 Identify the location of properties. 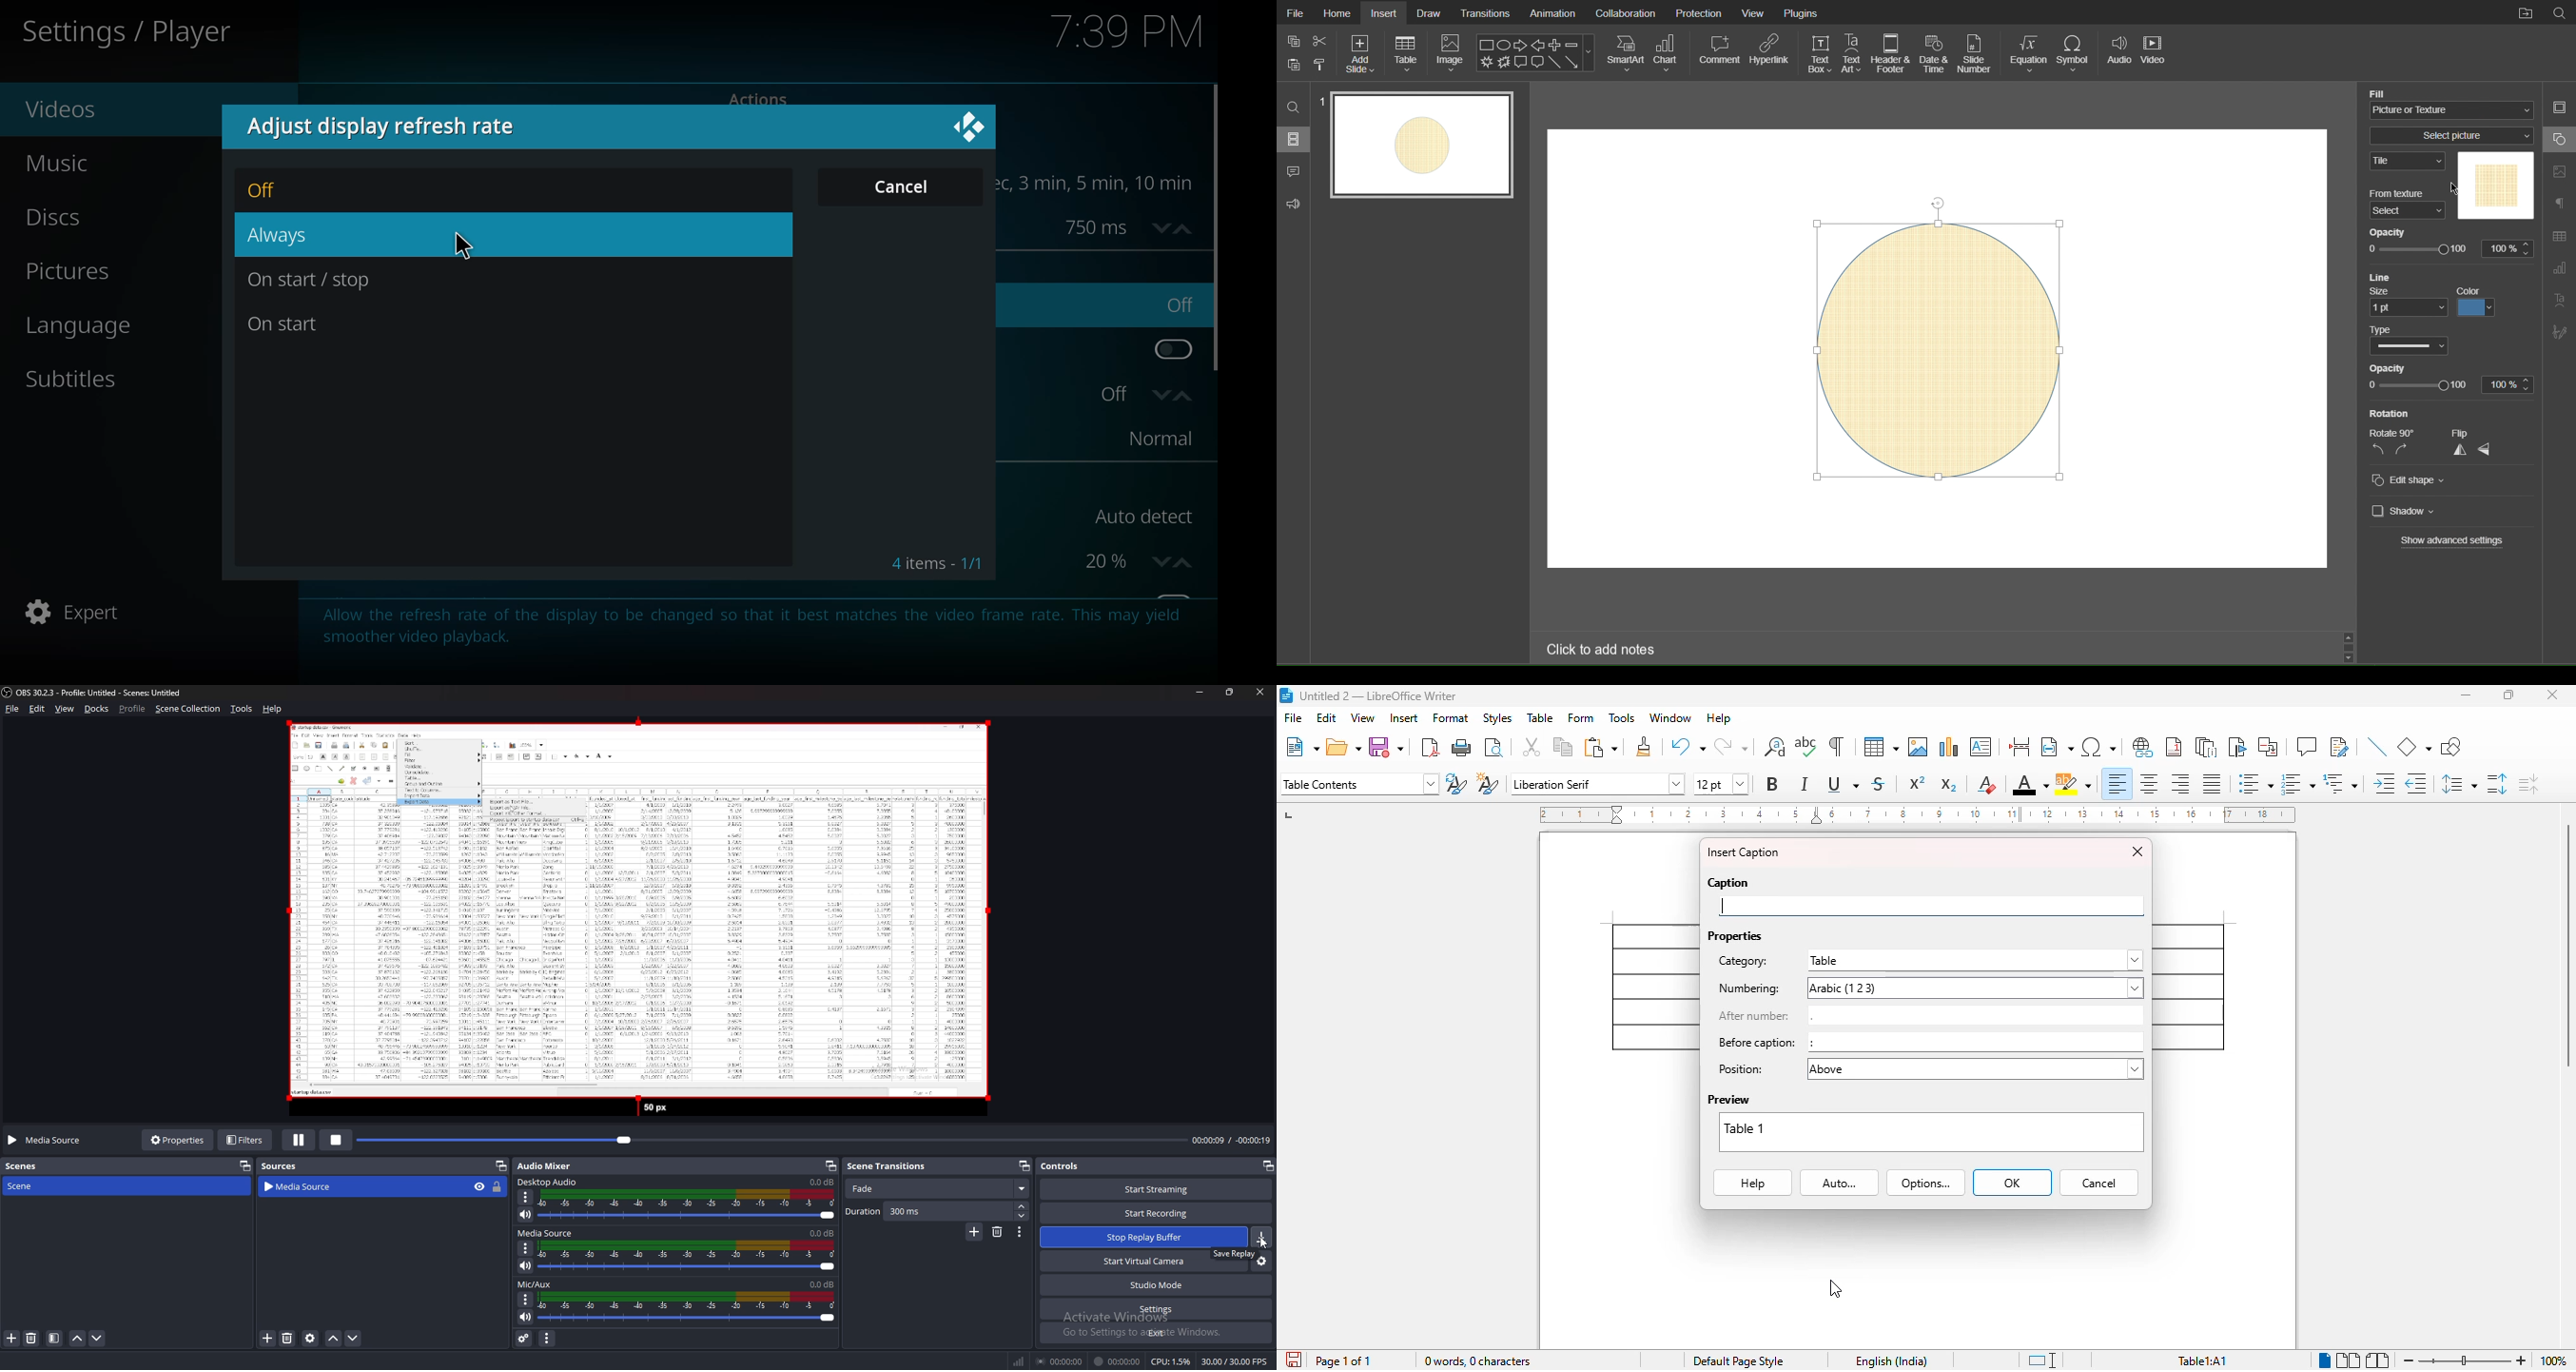
(1735, 936).